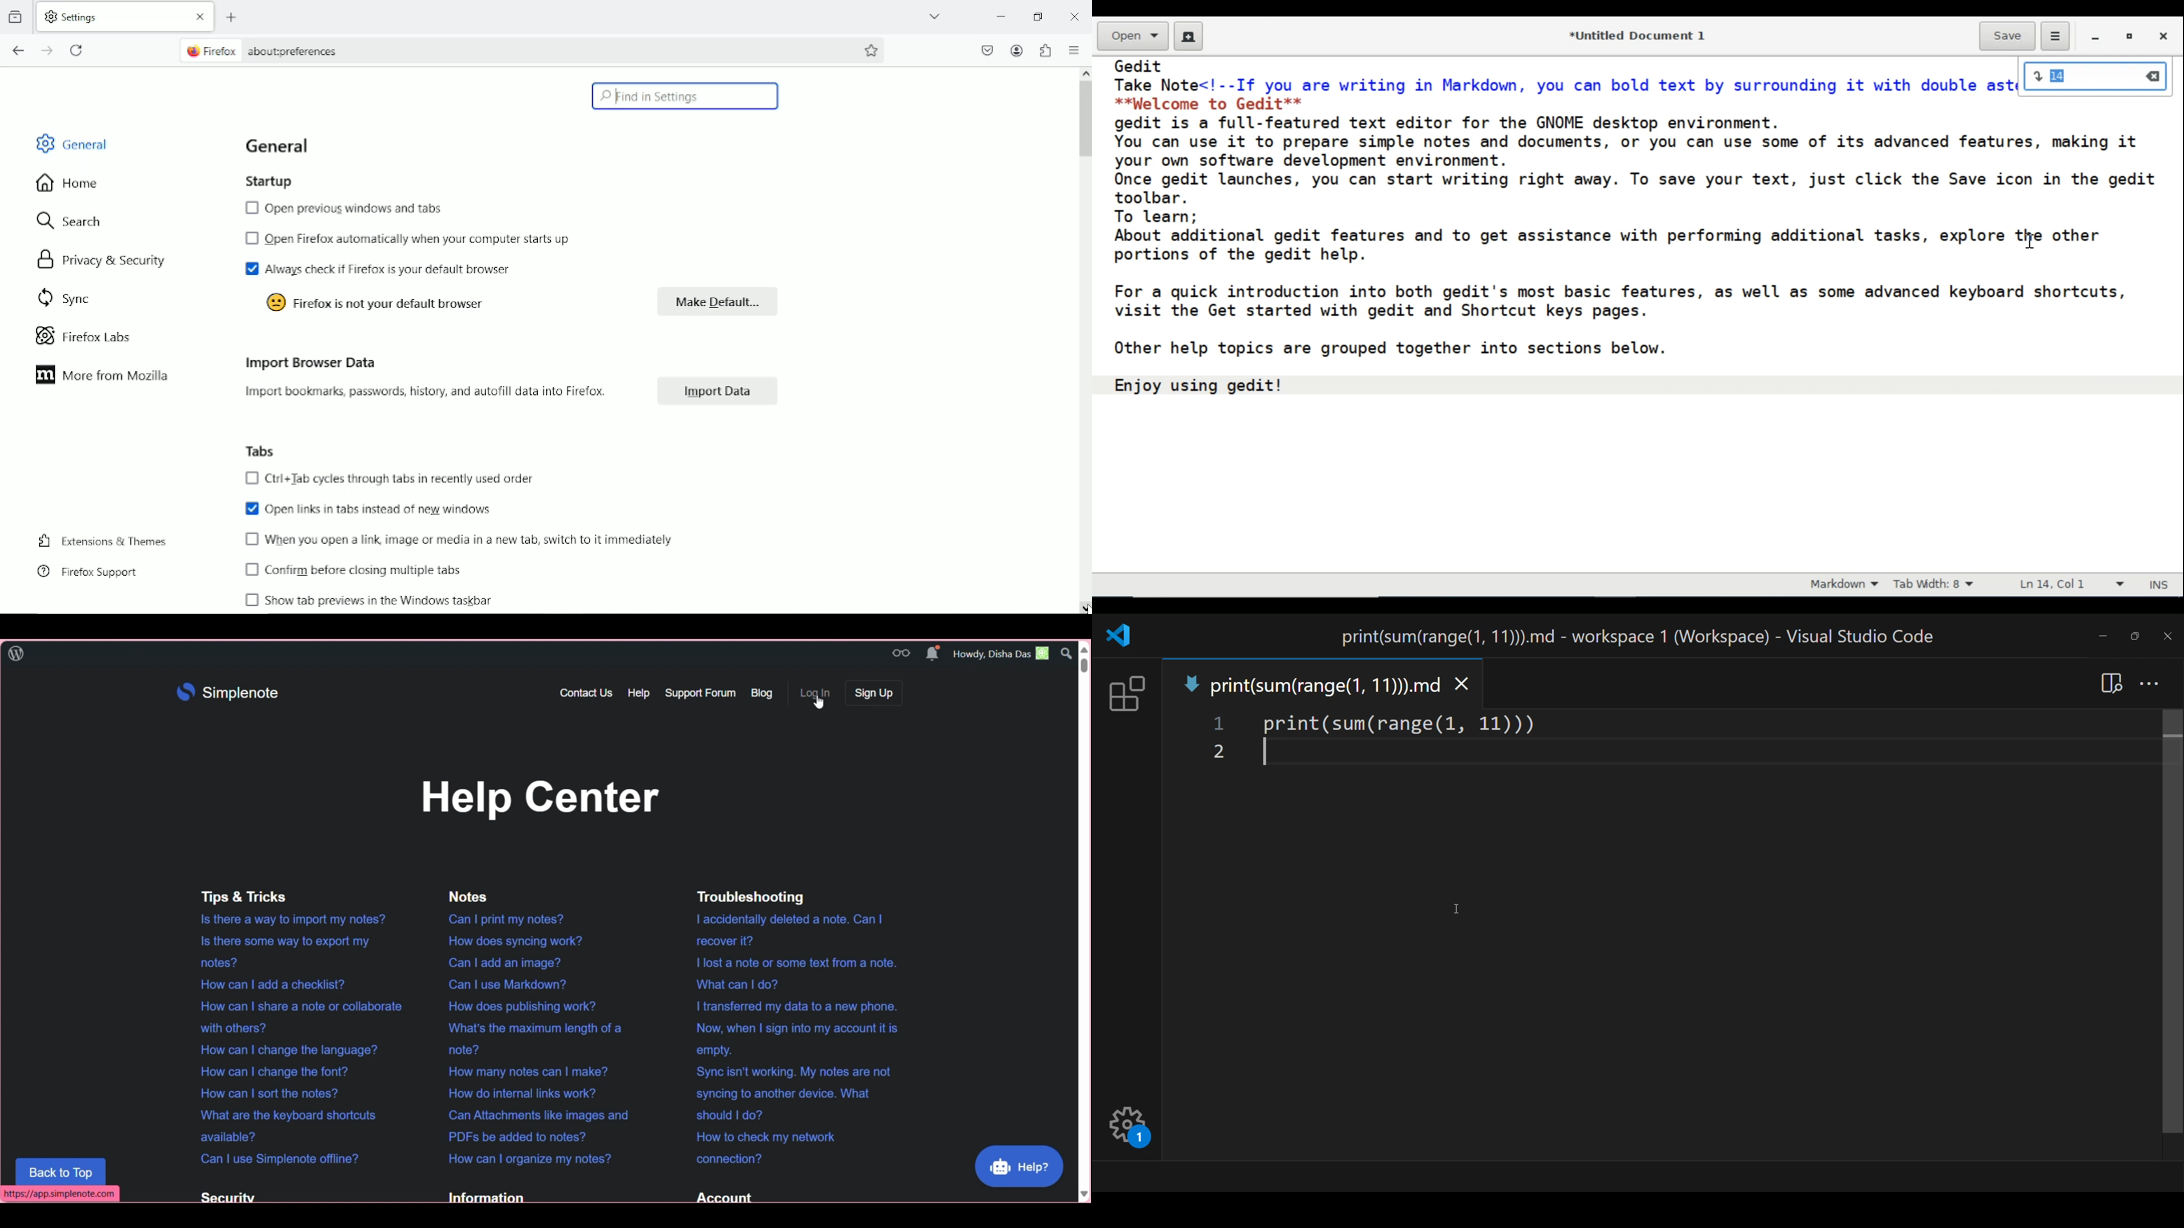  What do you see at coordinates (391, 302) in the screenshot?
I see `Firefox is not your default browser.` at bounding box center [391, 302].